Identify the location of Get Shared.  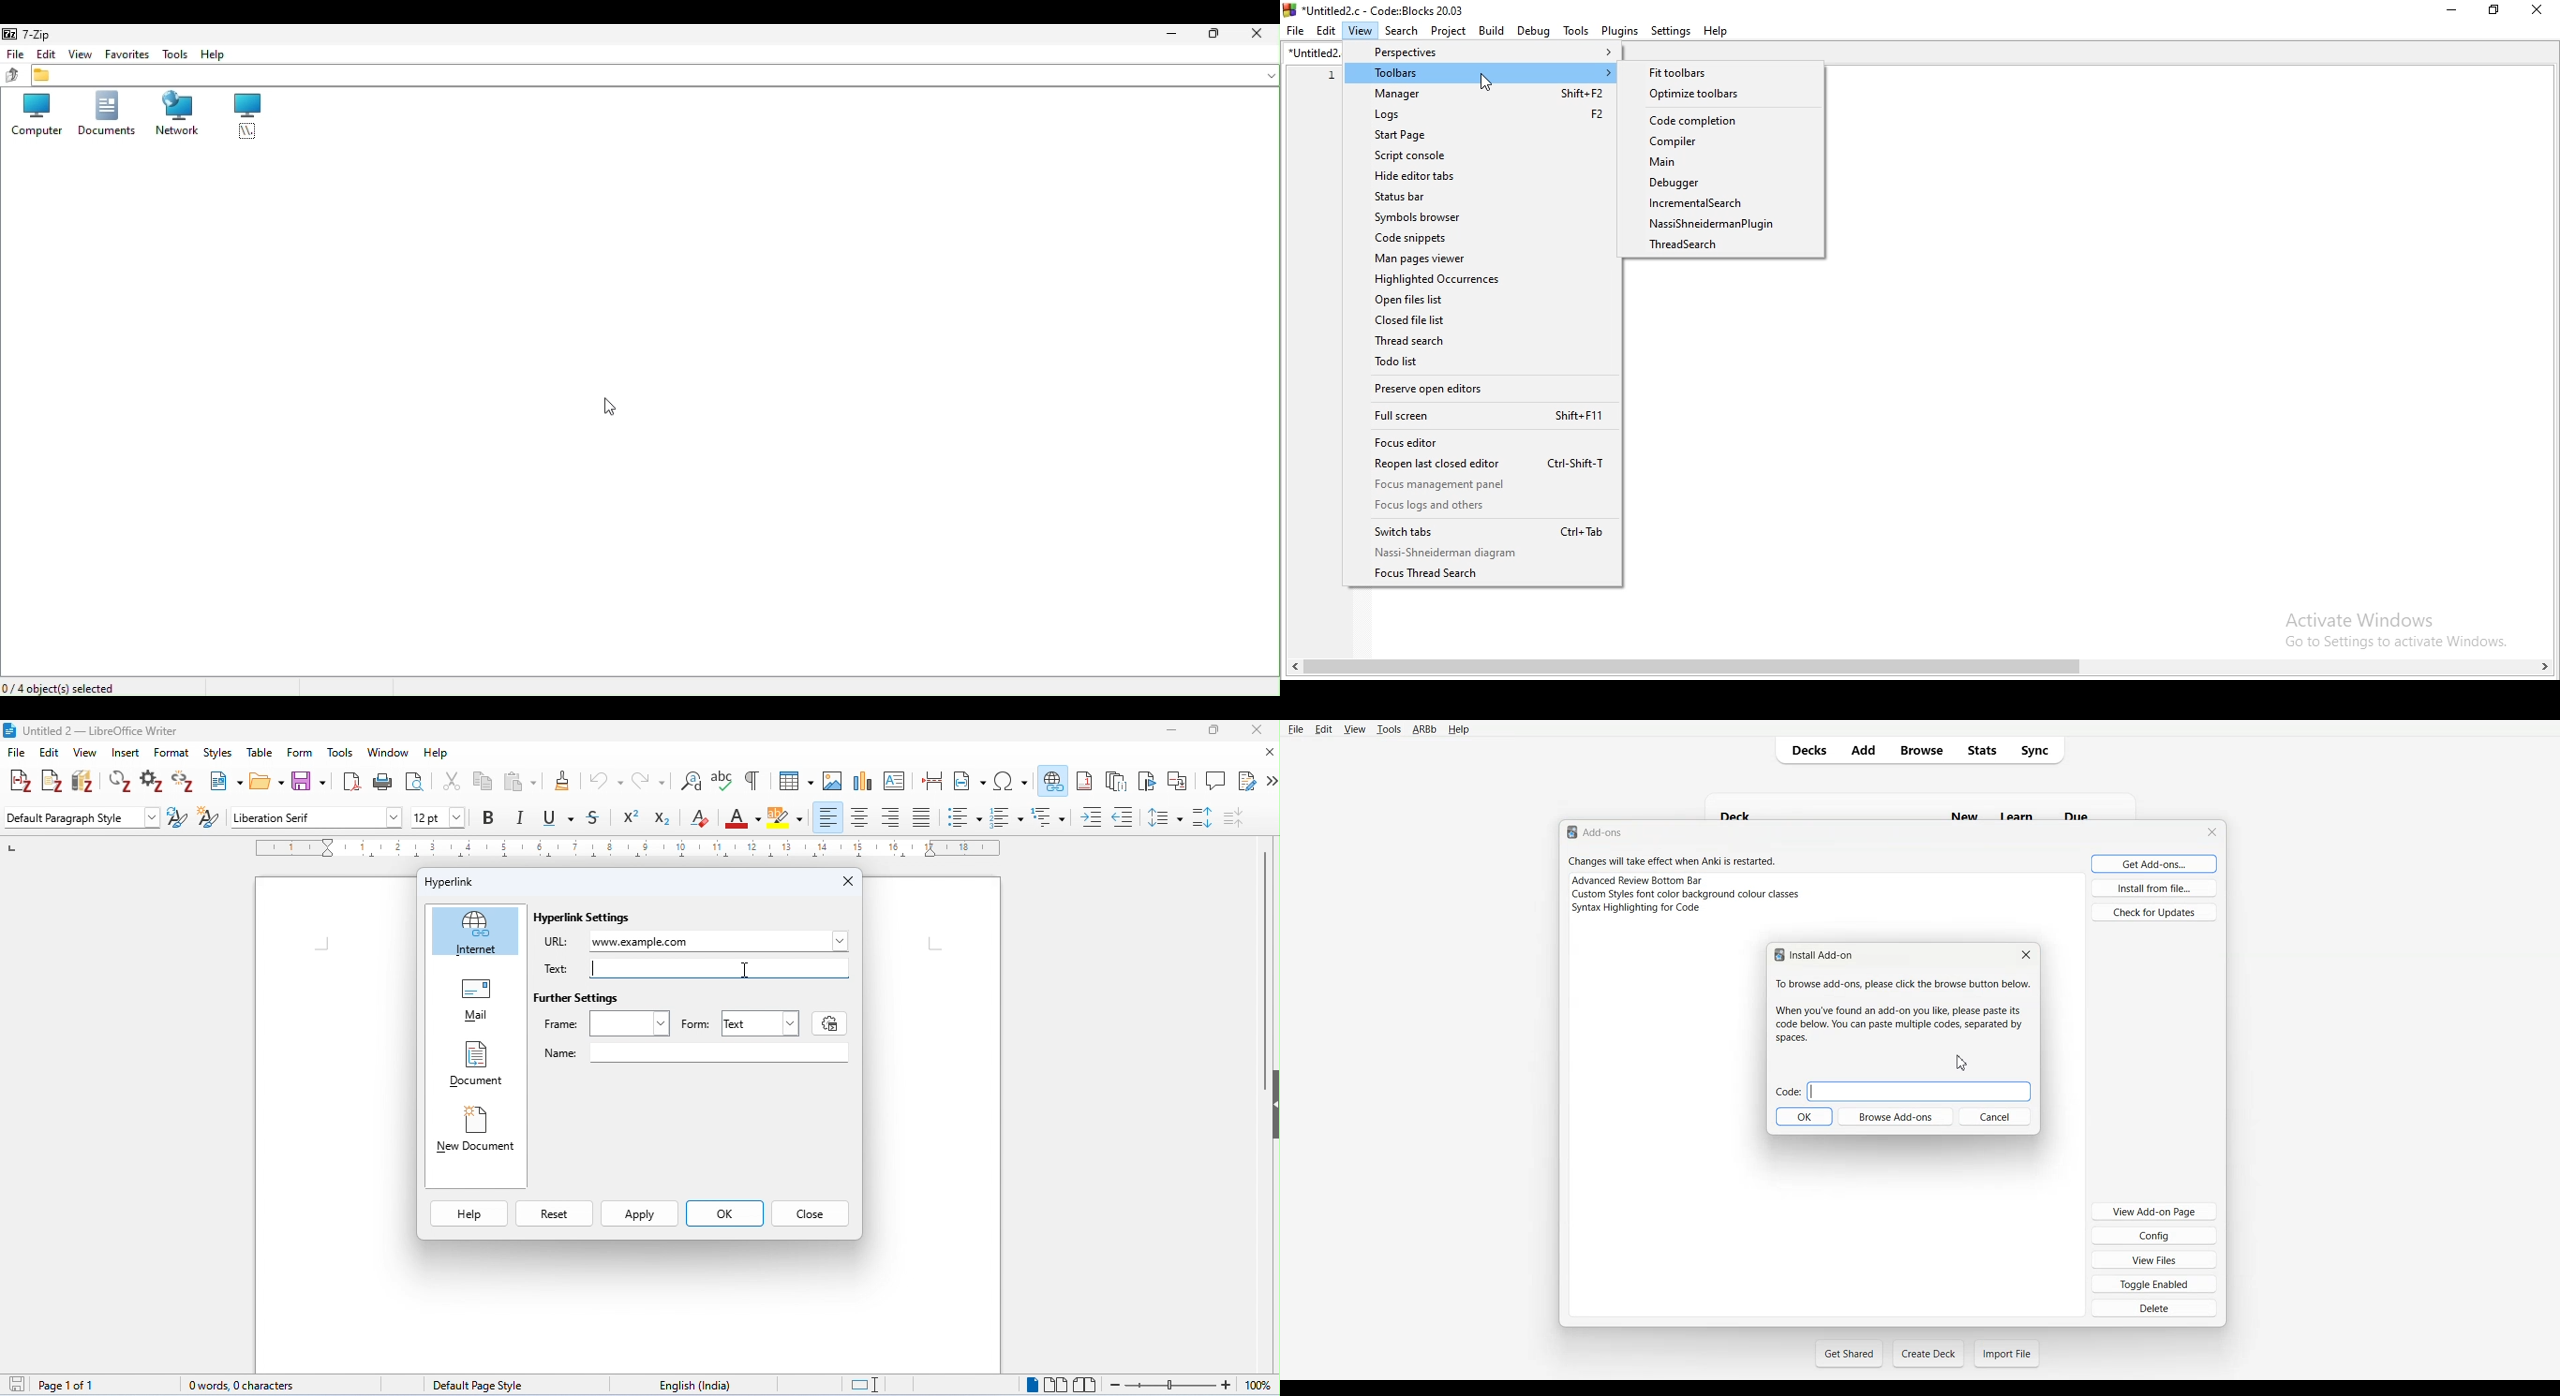
(1849, 1352).